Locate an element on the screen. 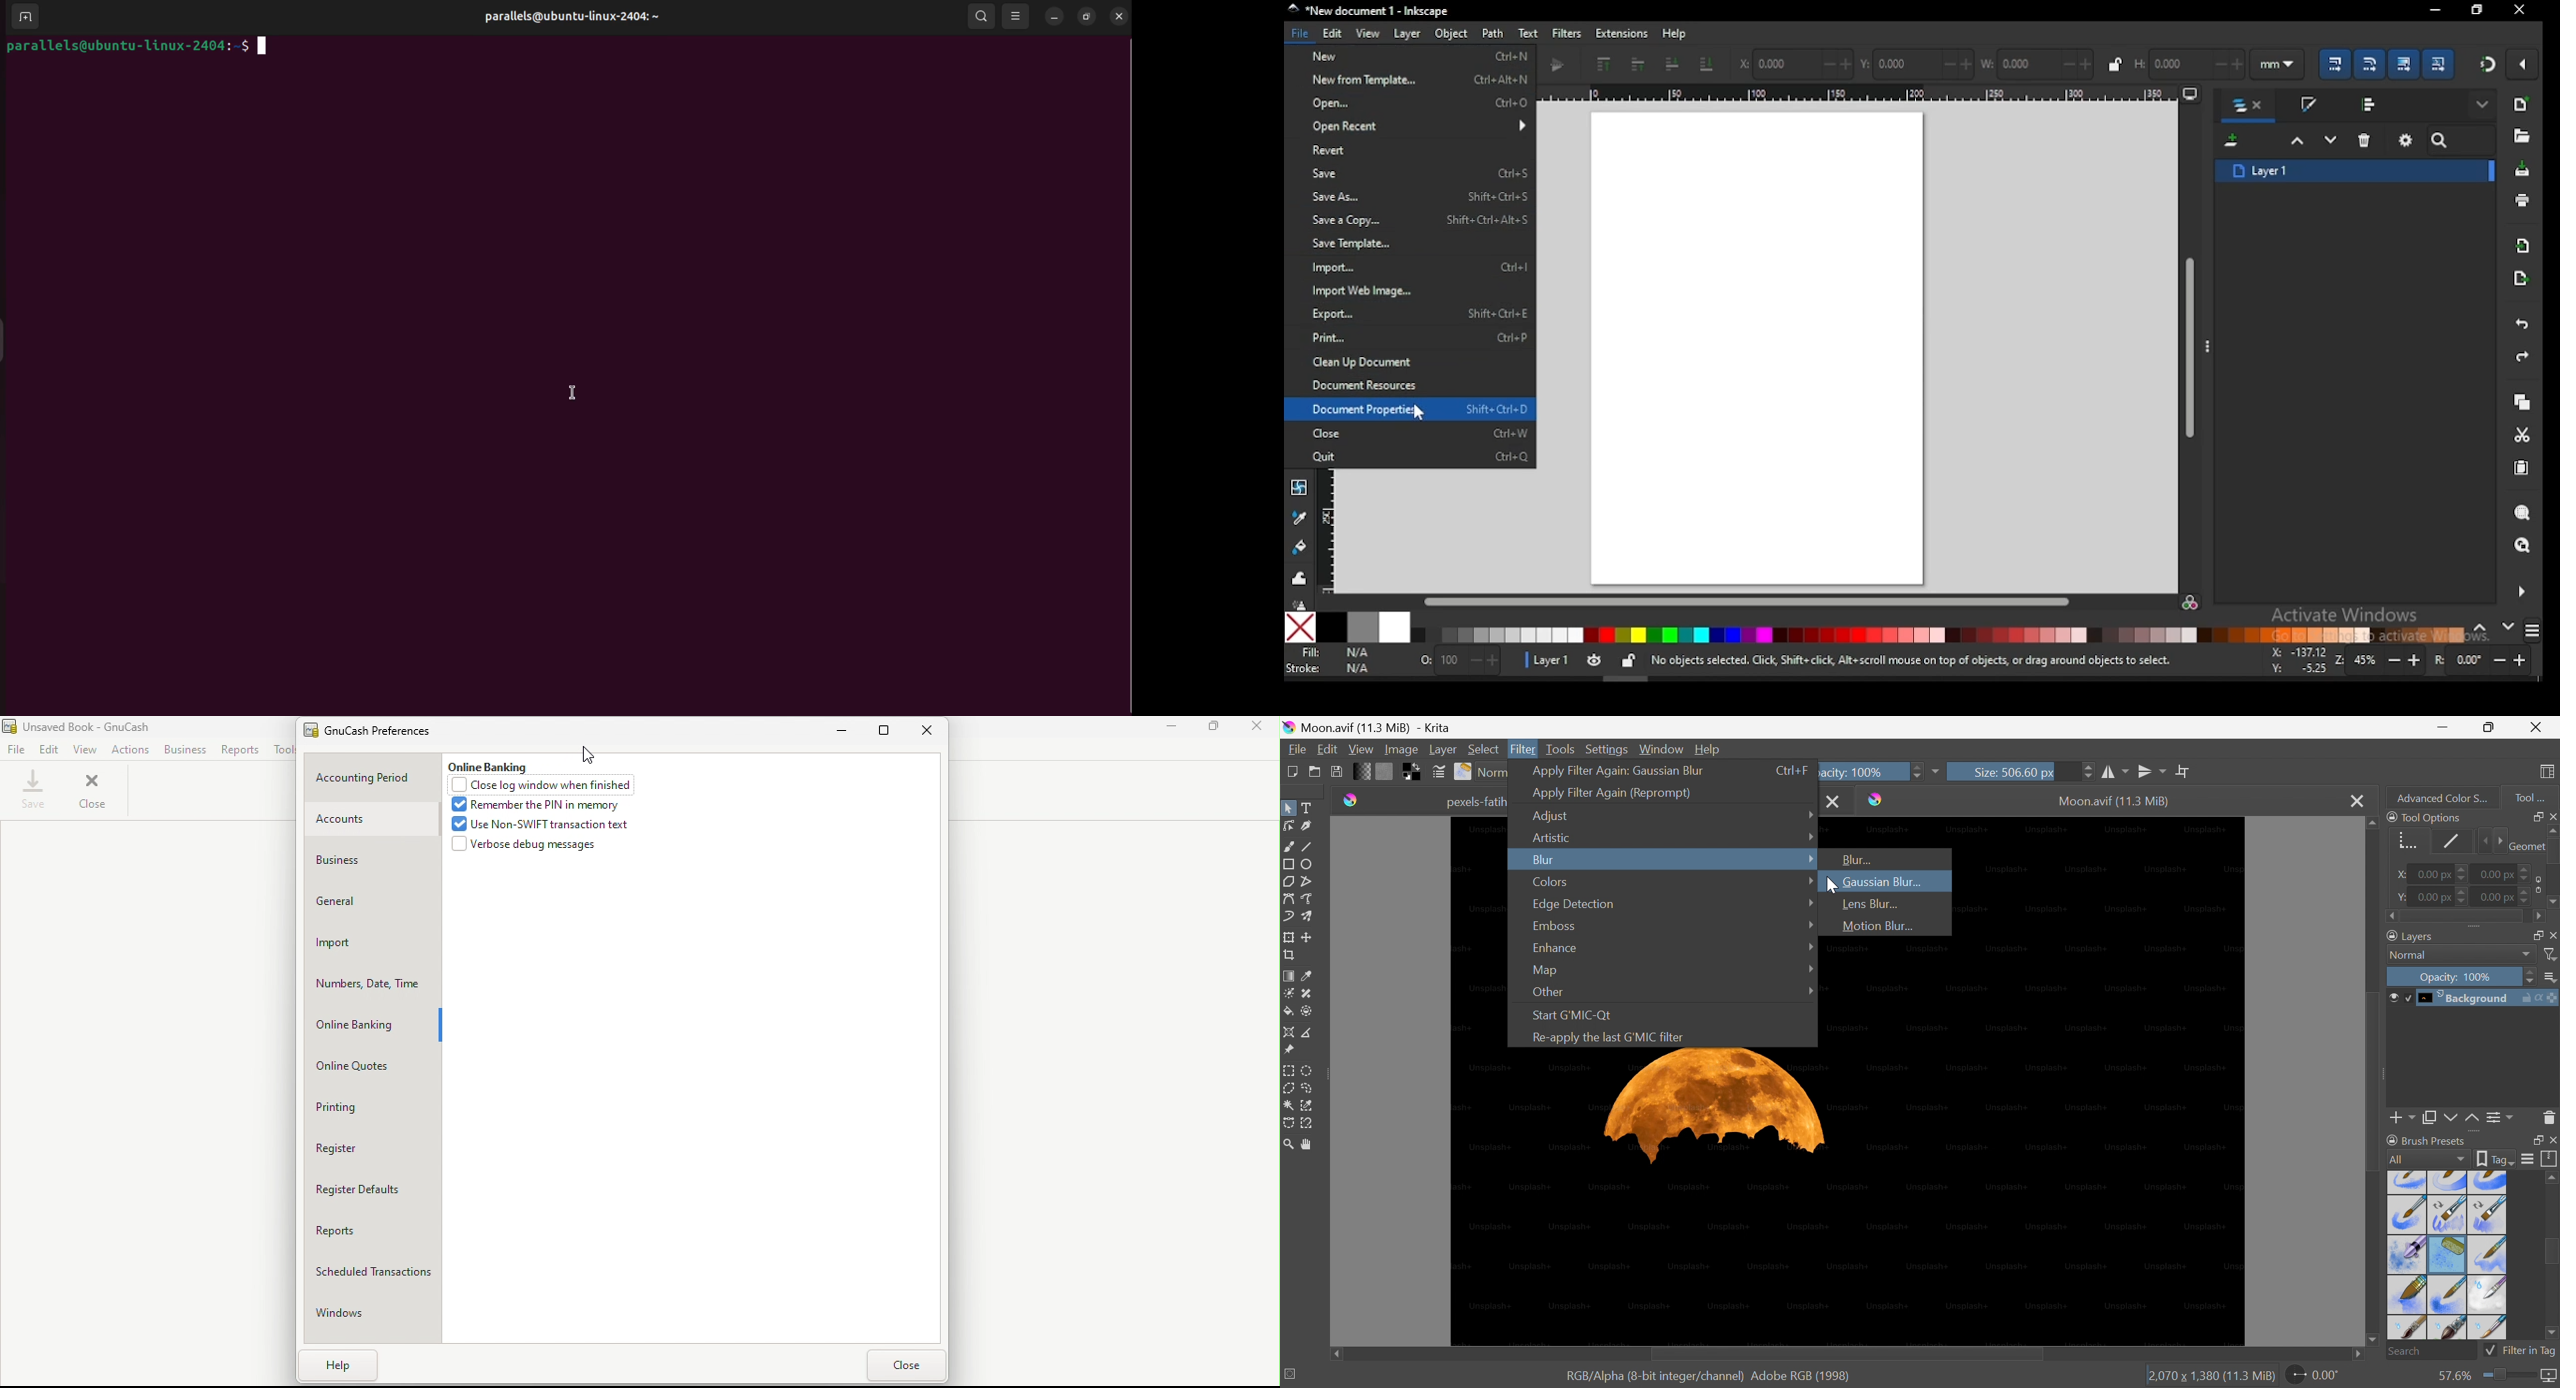 Image resolution: width=2576 pixels, height=1400 pixels. 0.00° is located at coordinates (2315, 1374).